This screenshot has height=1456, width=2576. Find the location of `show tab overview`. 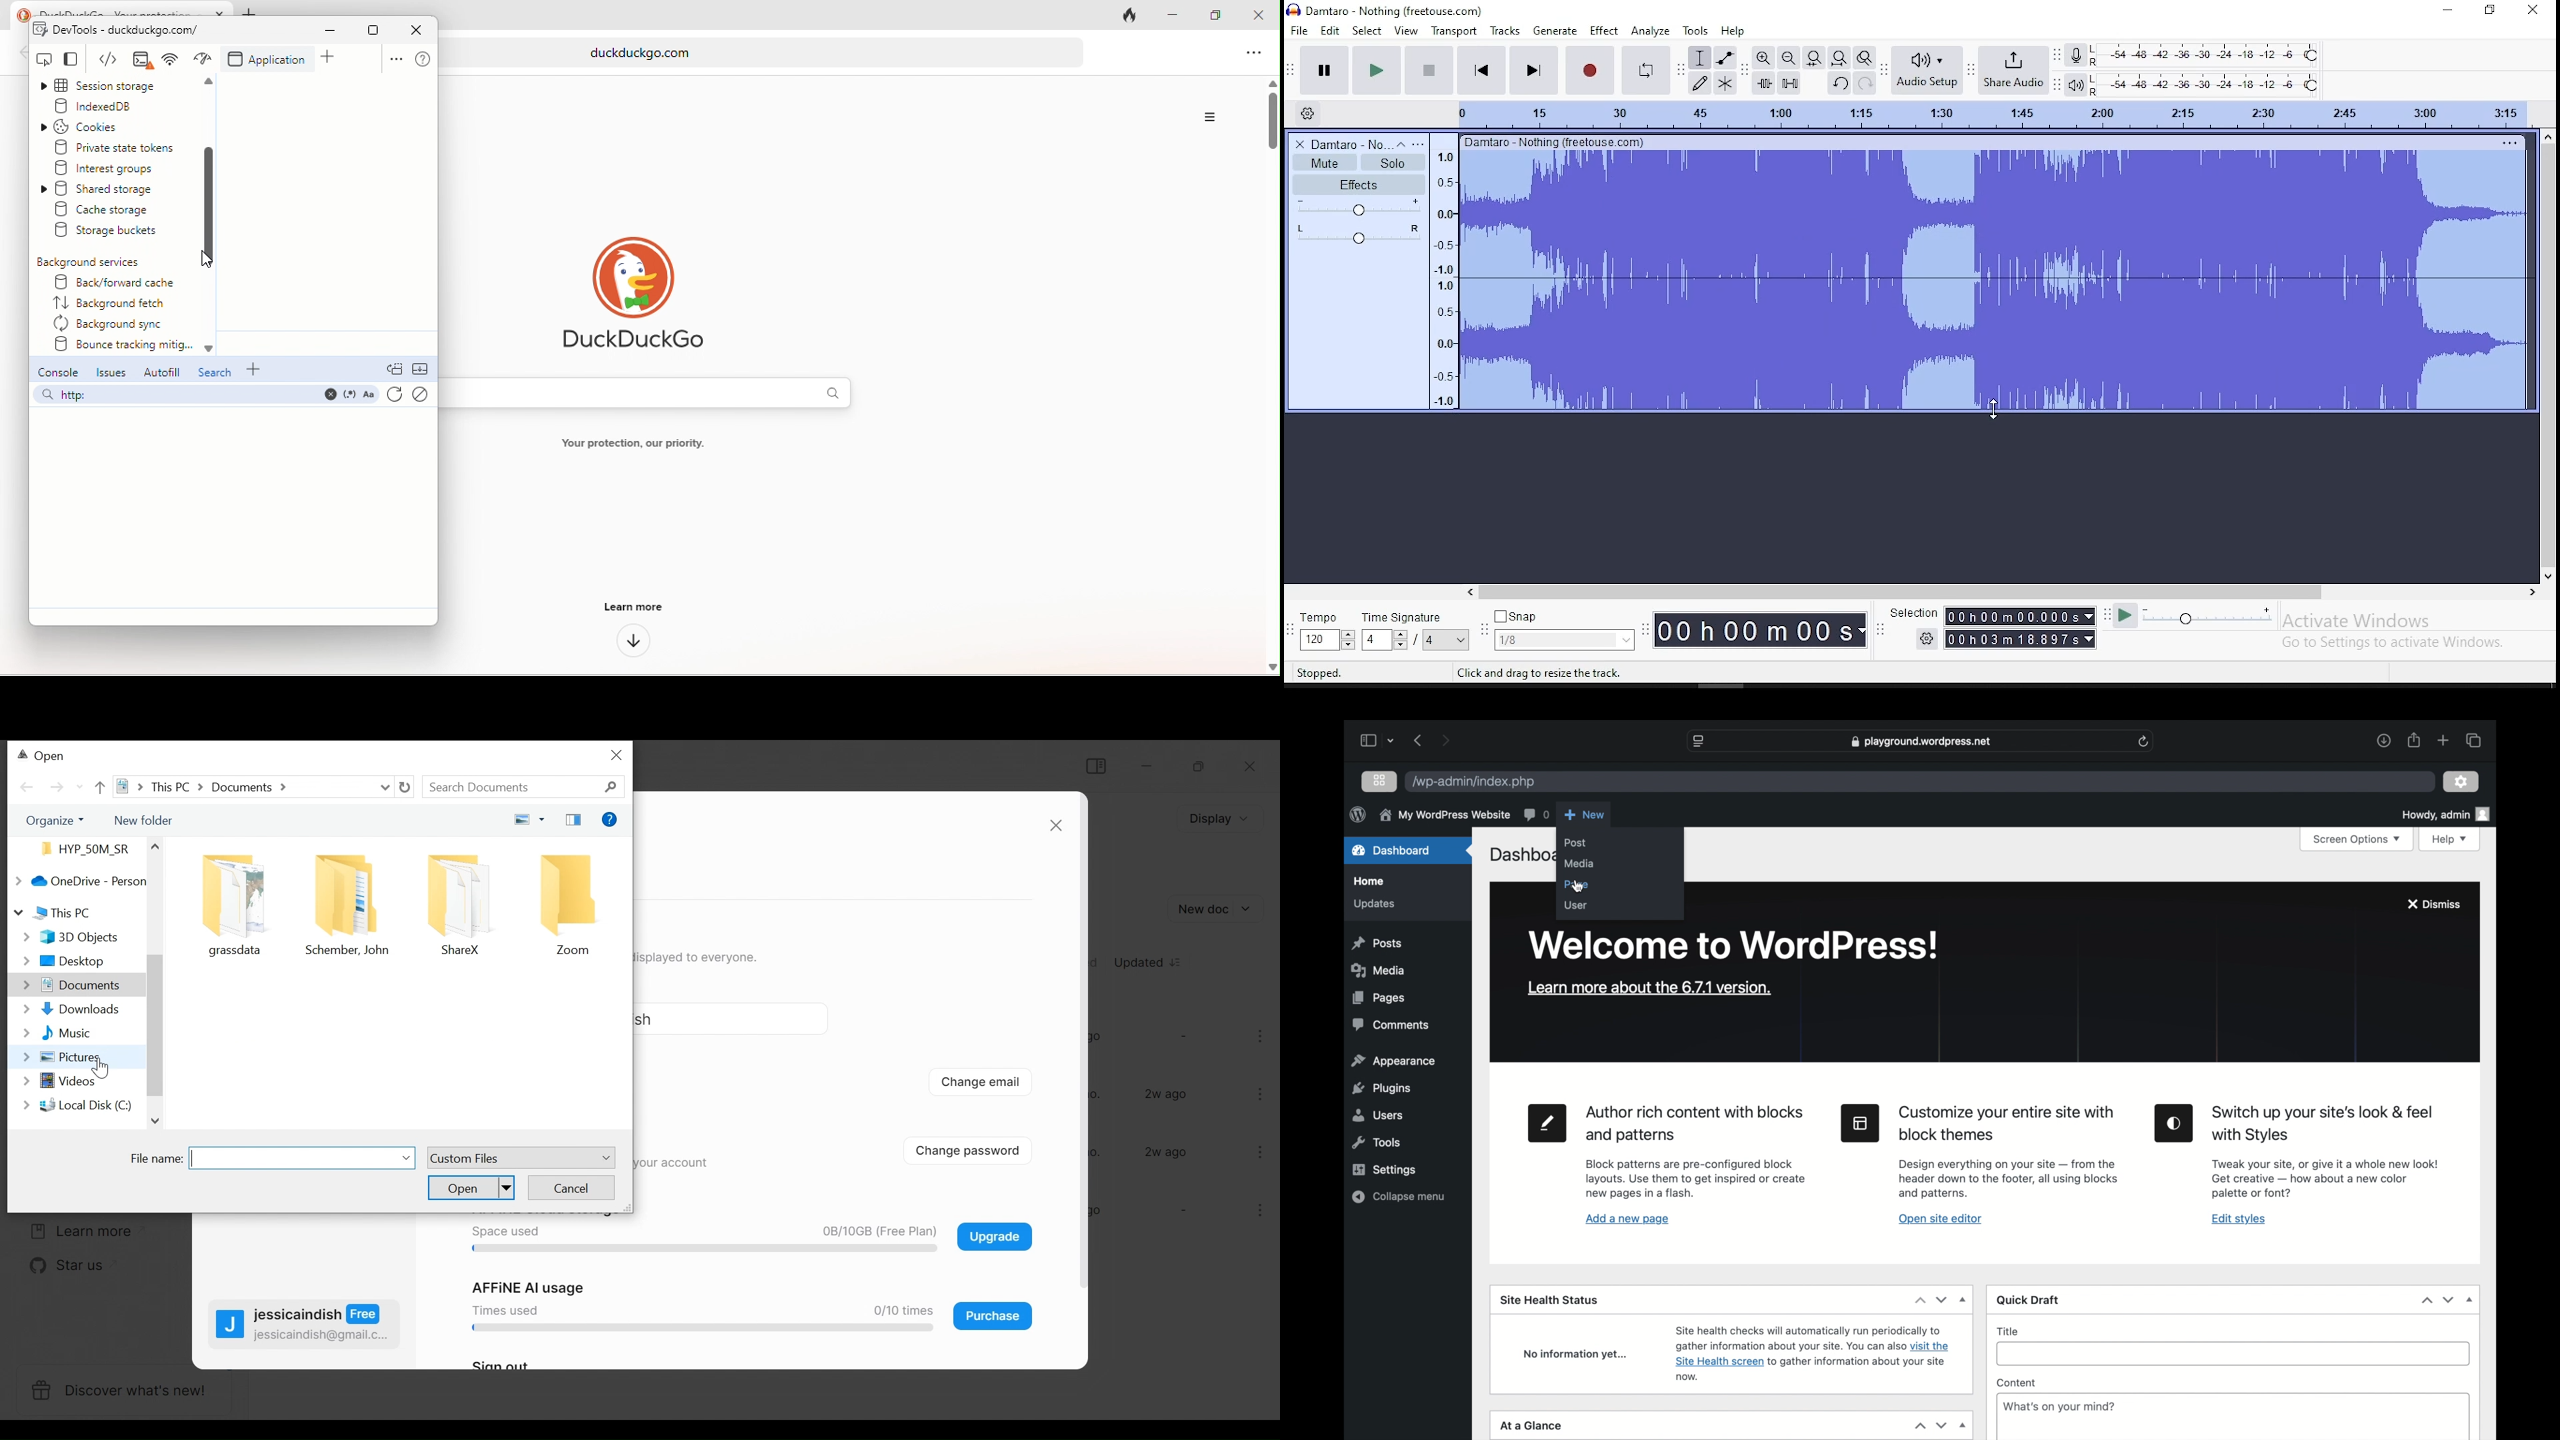

show tab overview is located at coordinates (2473, 740).